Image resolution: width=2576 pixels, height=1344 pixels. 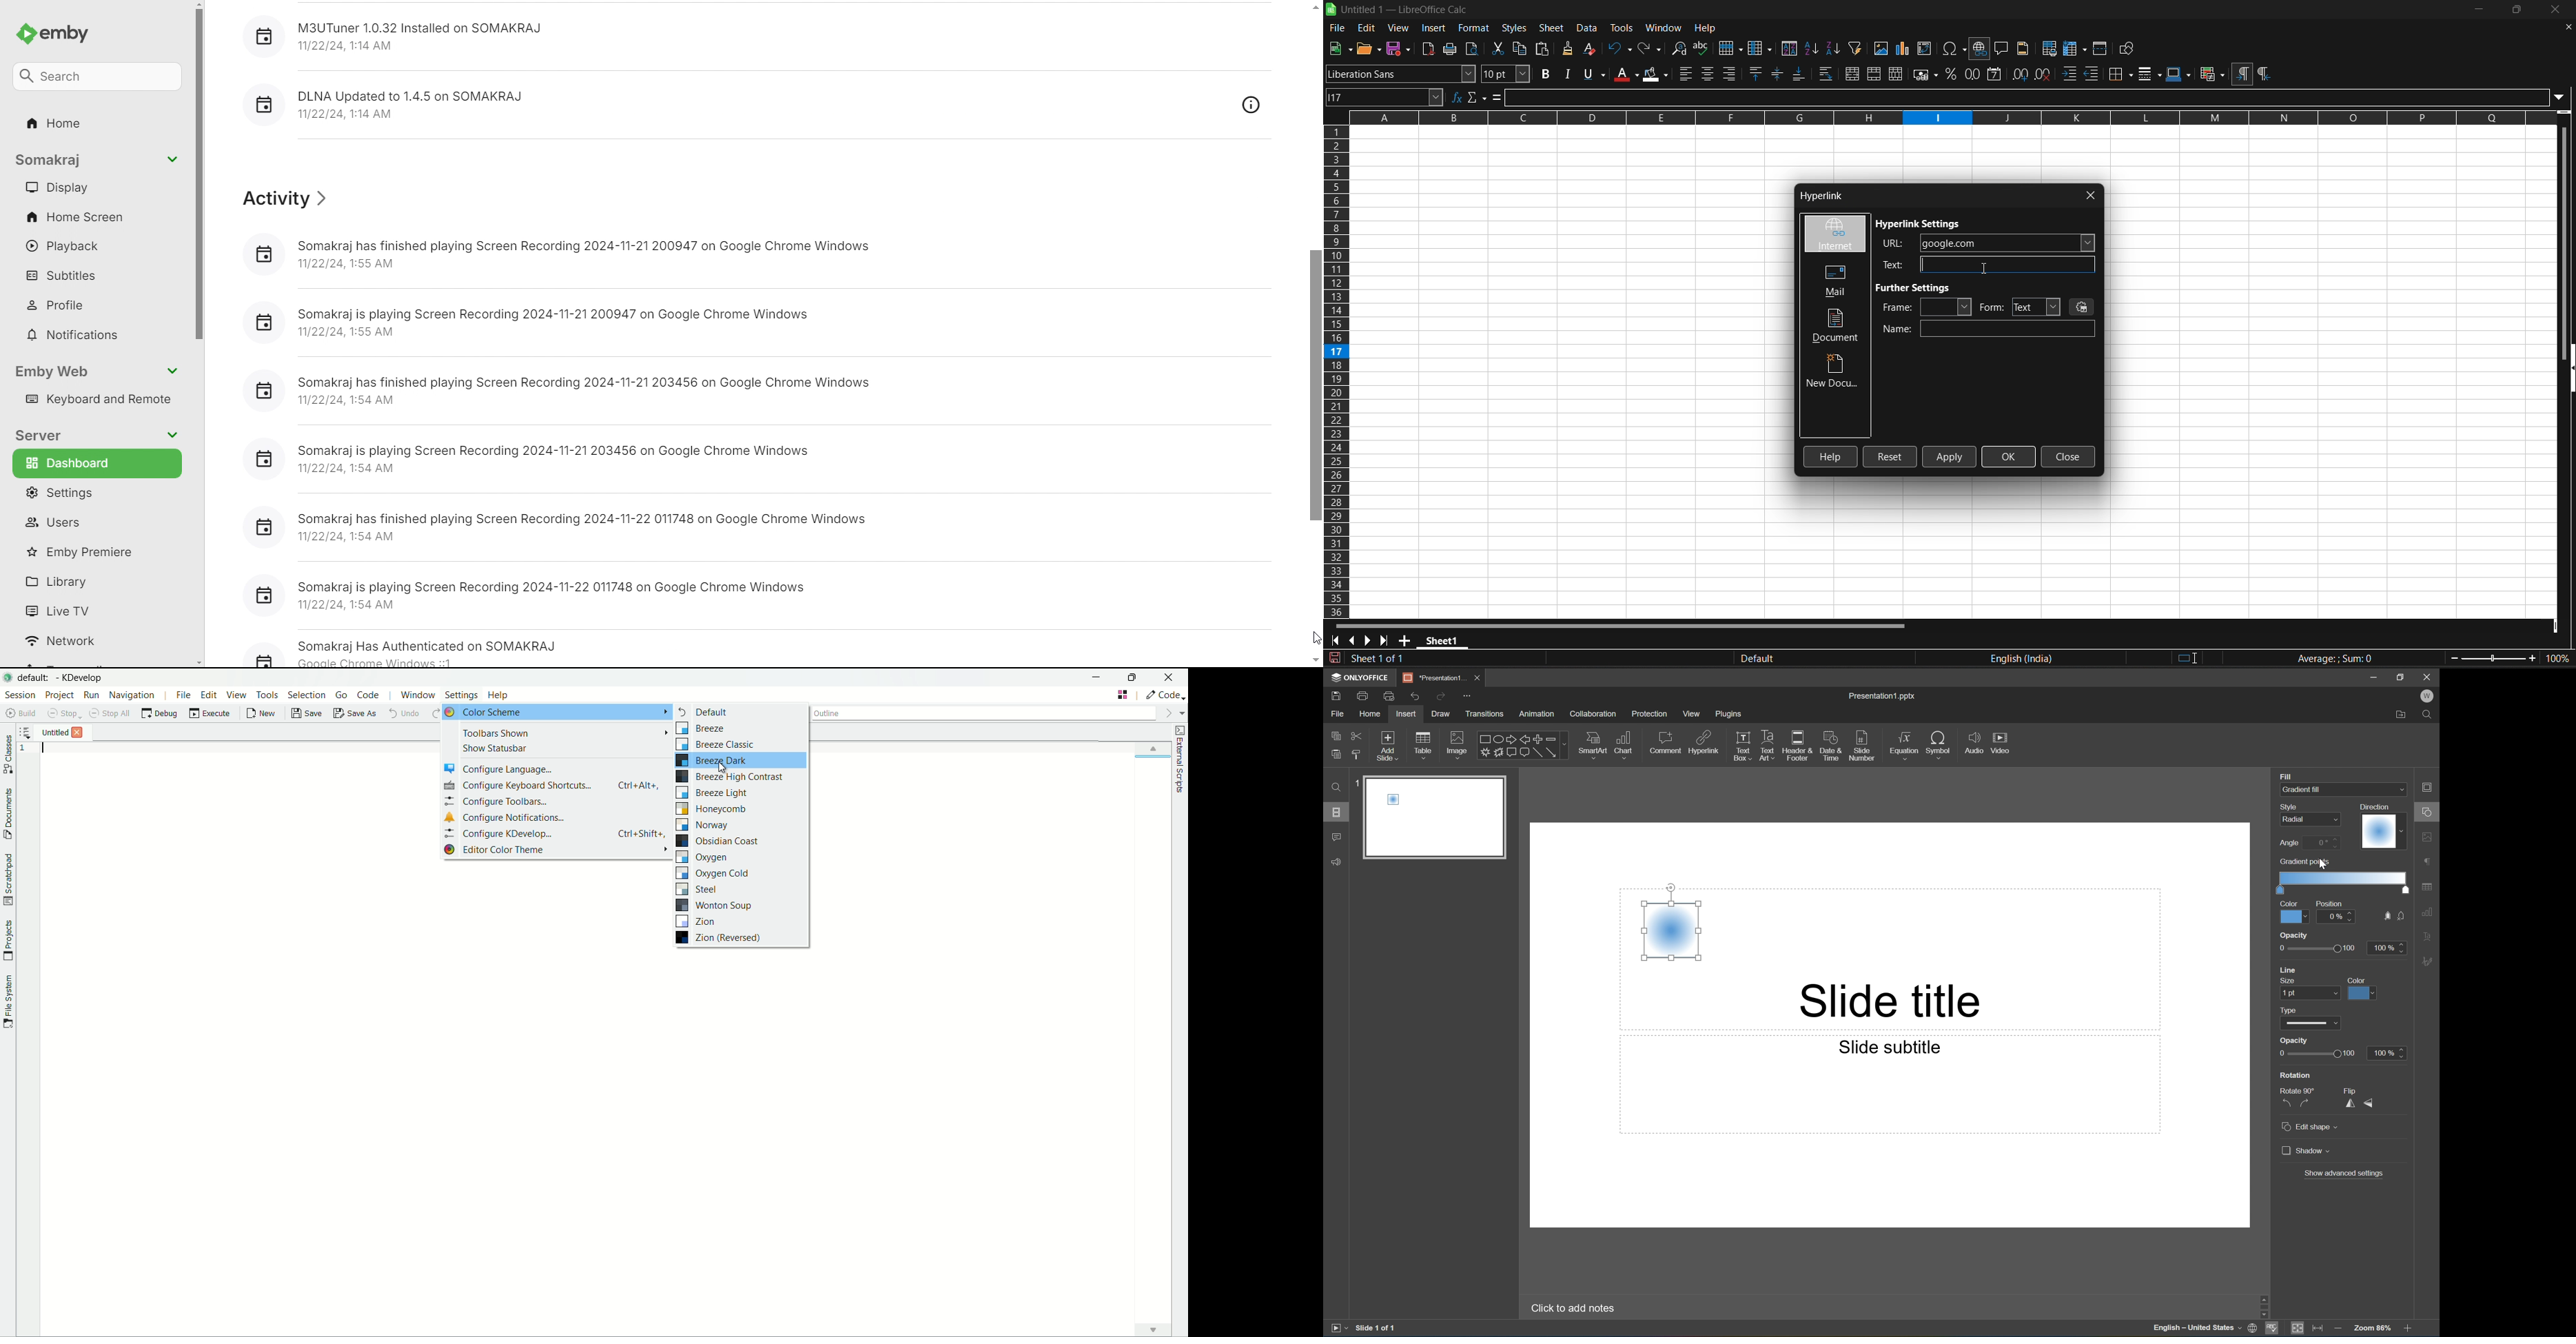 What do you see at coordinates (2349, 1107) in the screenshot?
I see `Flip horizontally` at bounding box center [2349, 1107].